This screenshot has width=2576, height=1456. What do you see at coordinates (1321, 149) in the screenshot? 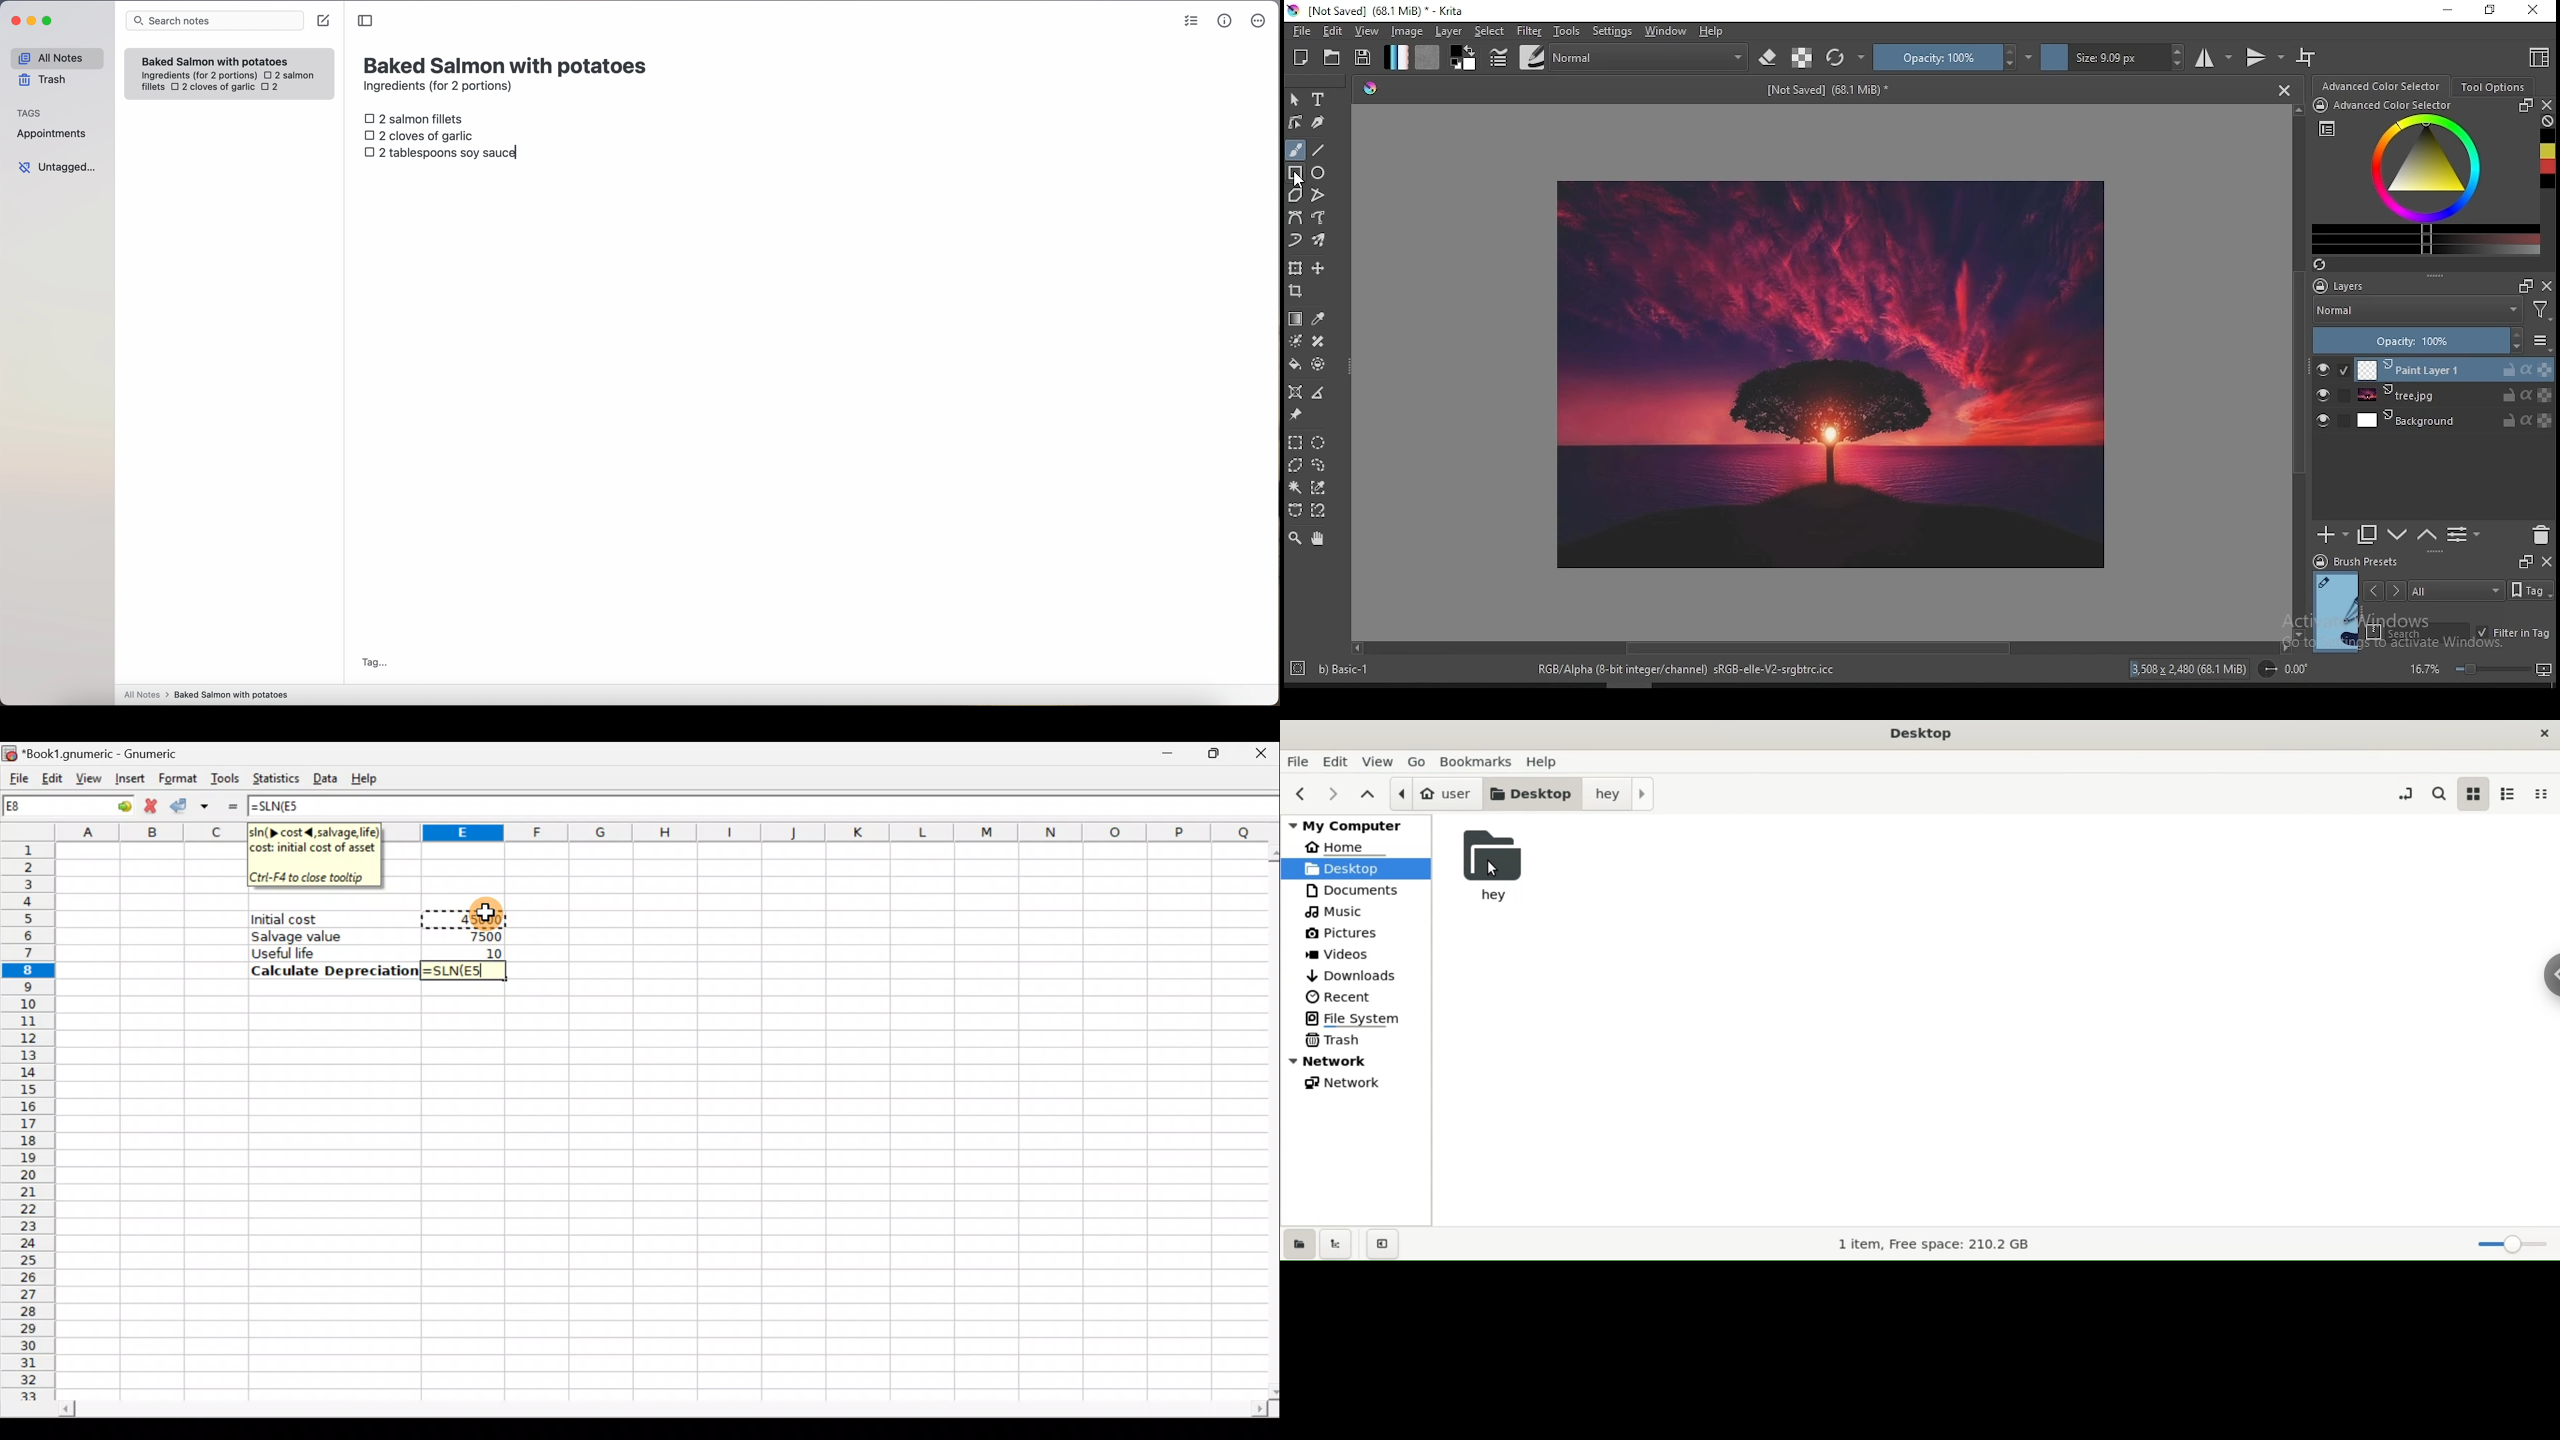
I see `line tool` at bounding box center [1321, 149].